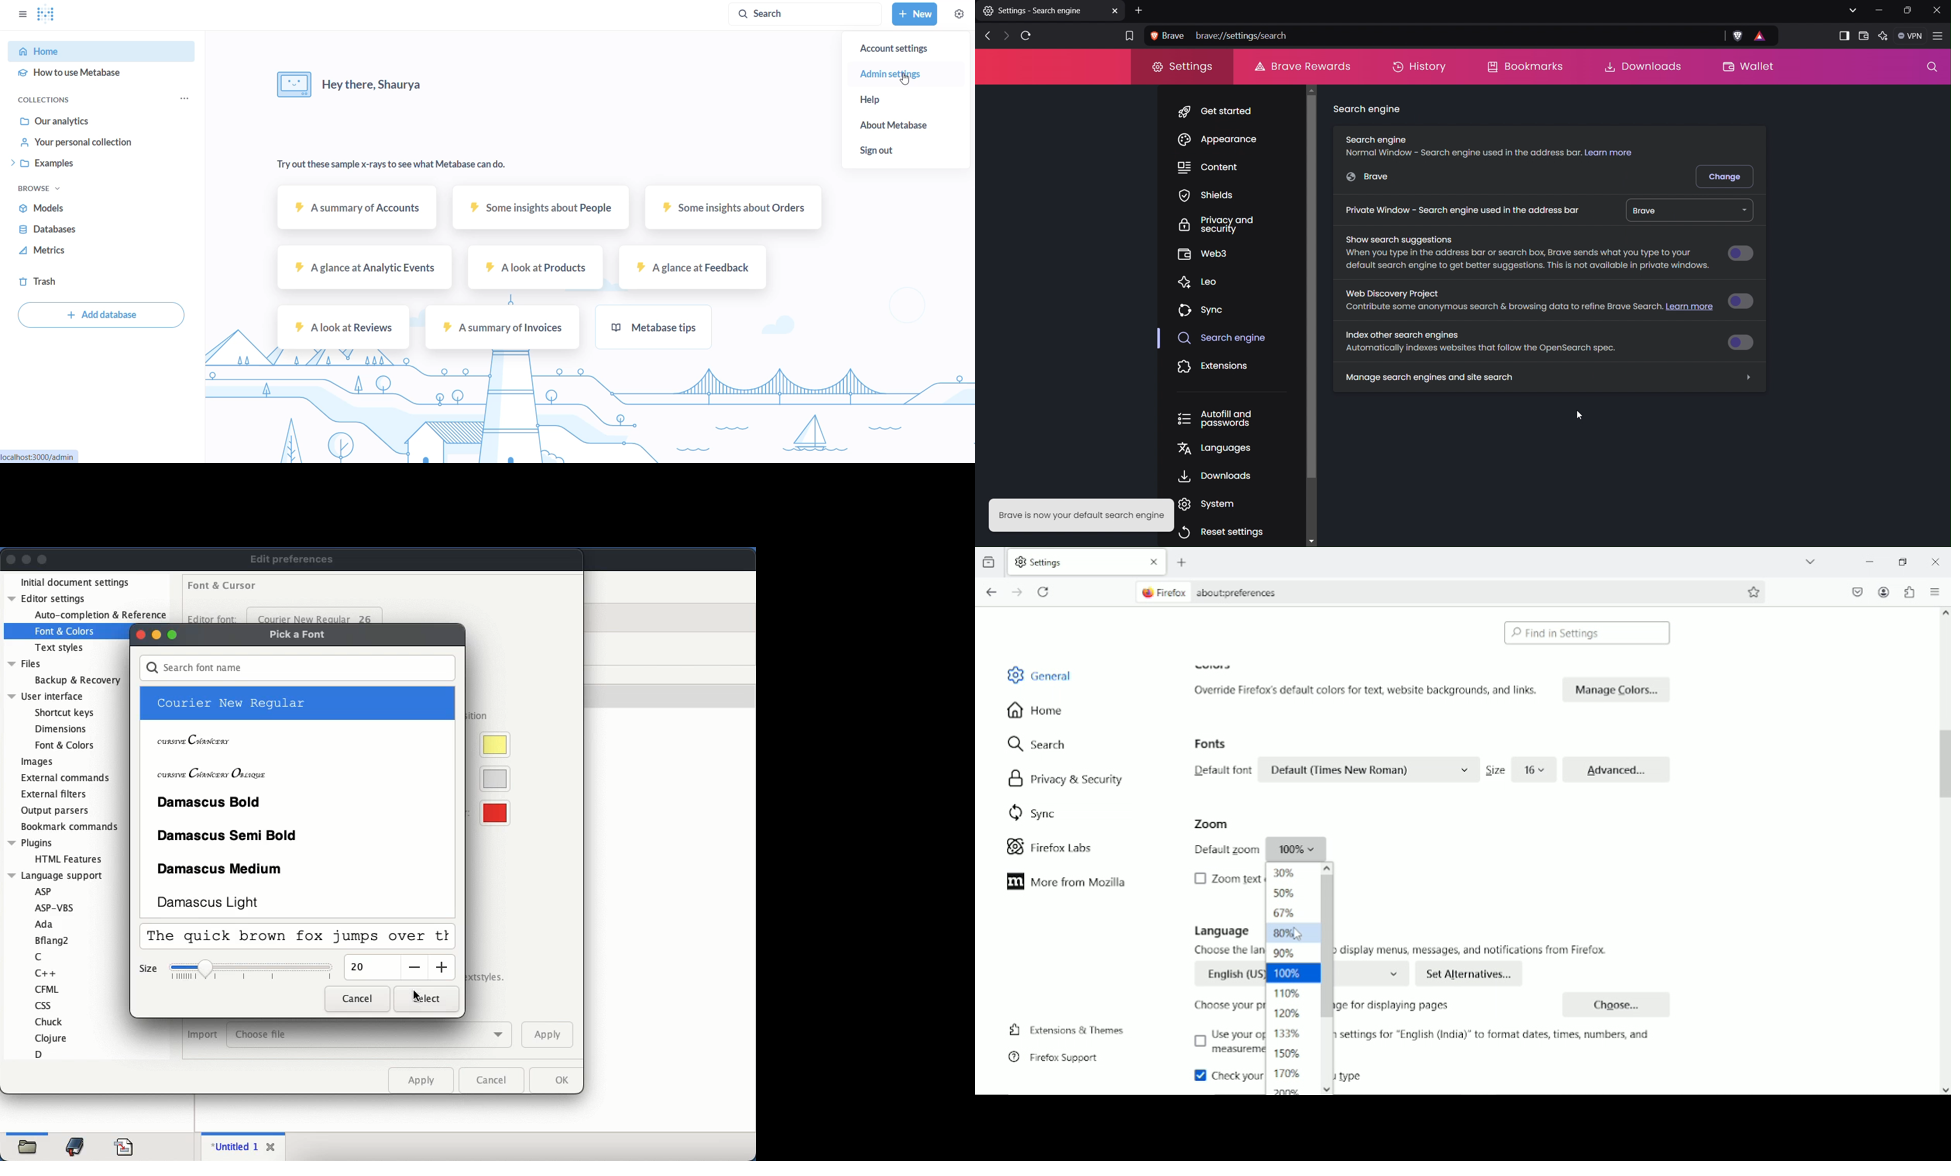 The height and width of the screenshot is (1176, 1960). Describe the element at coordinates (1067, 882) in the screenshot. I see `More from Mozilla` at that location.